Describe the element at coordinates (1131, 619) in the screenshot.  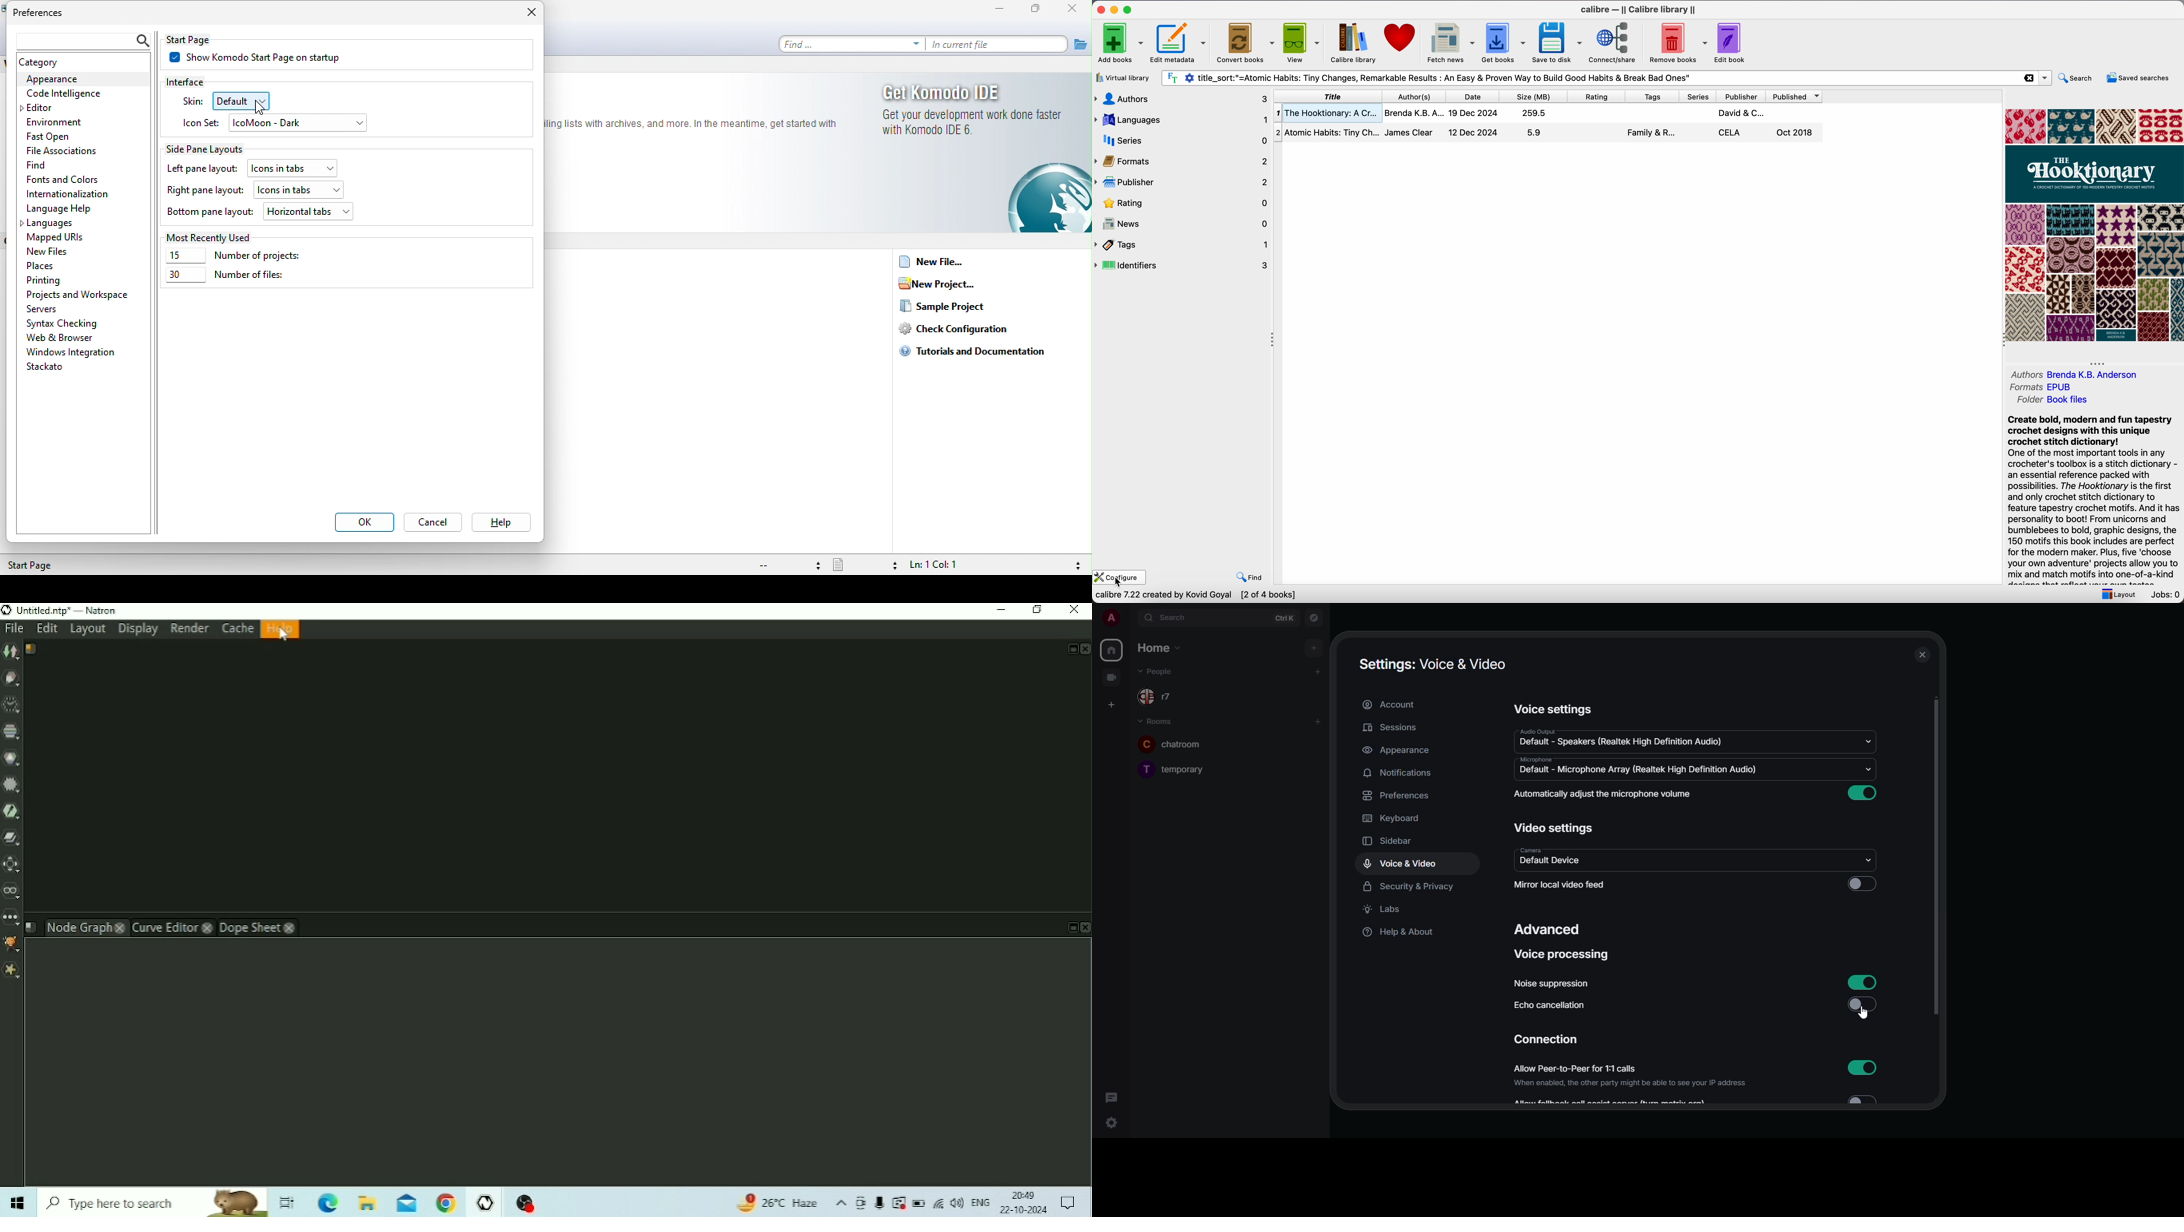
I see `expand` at that location.